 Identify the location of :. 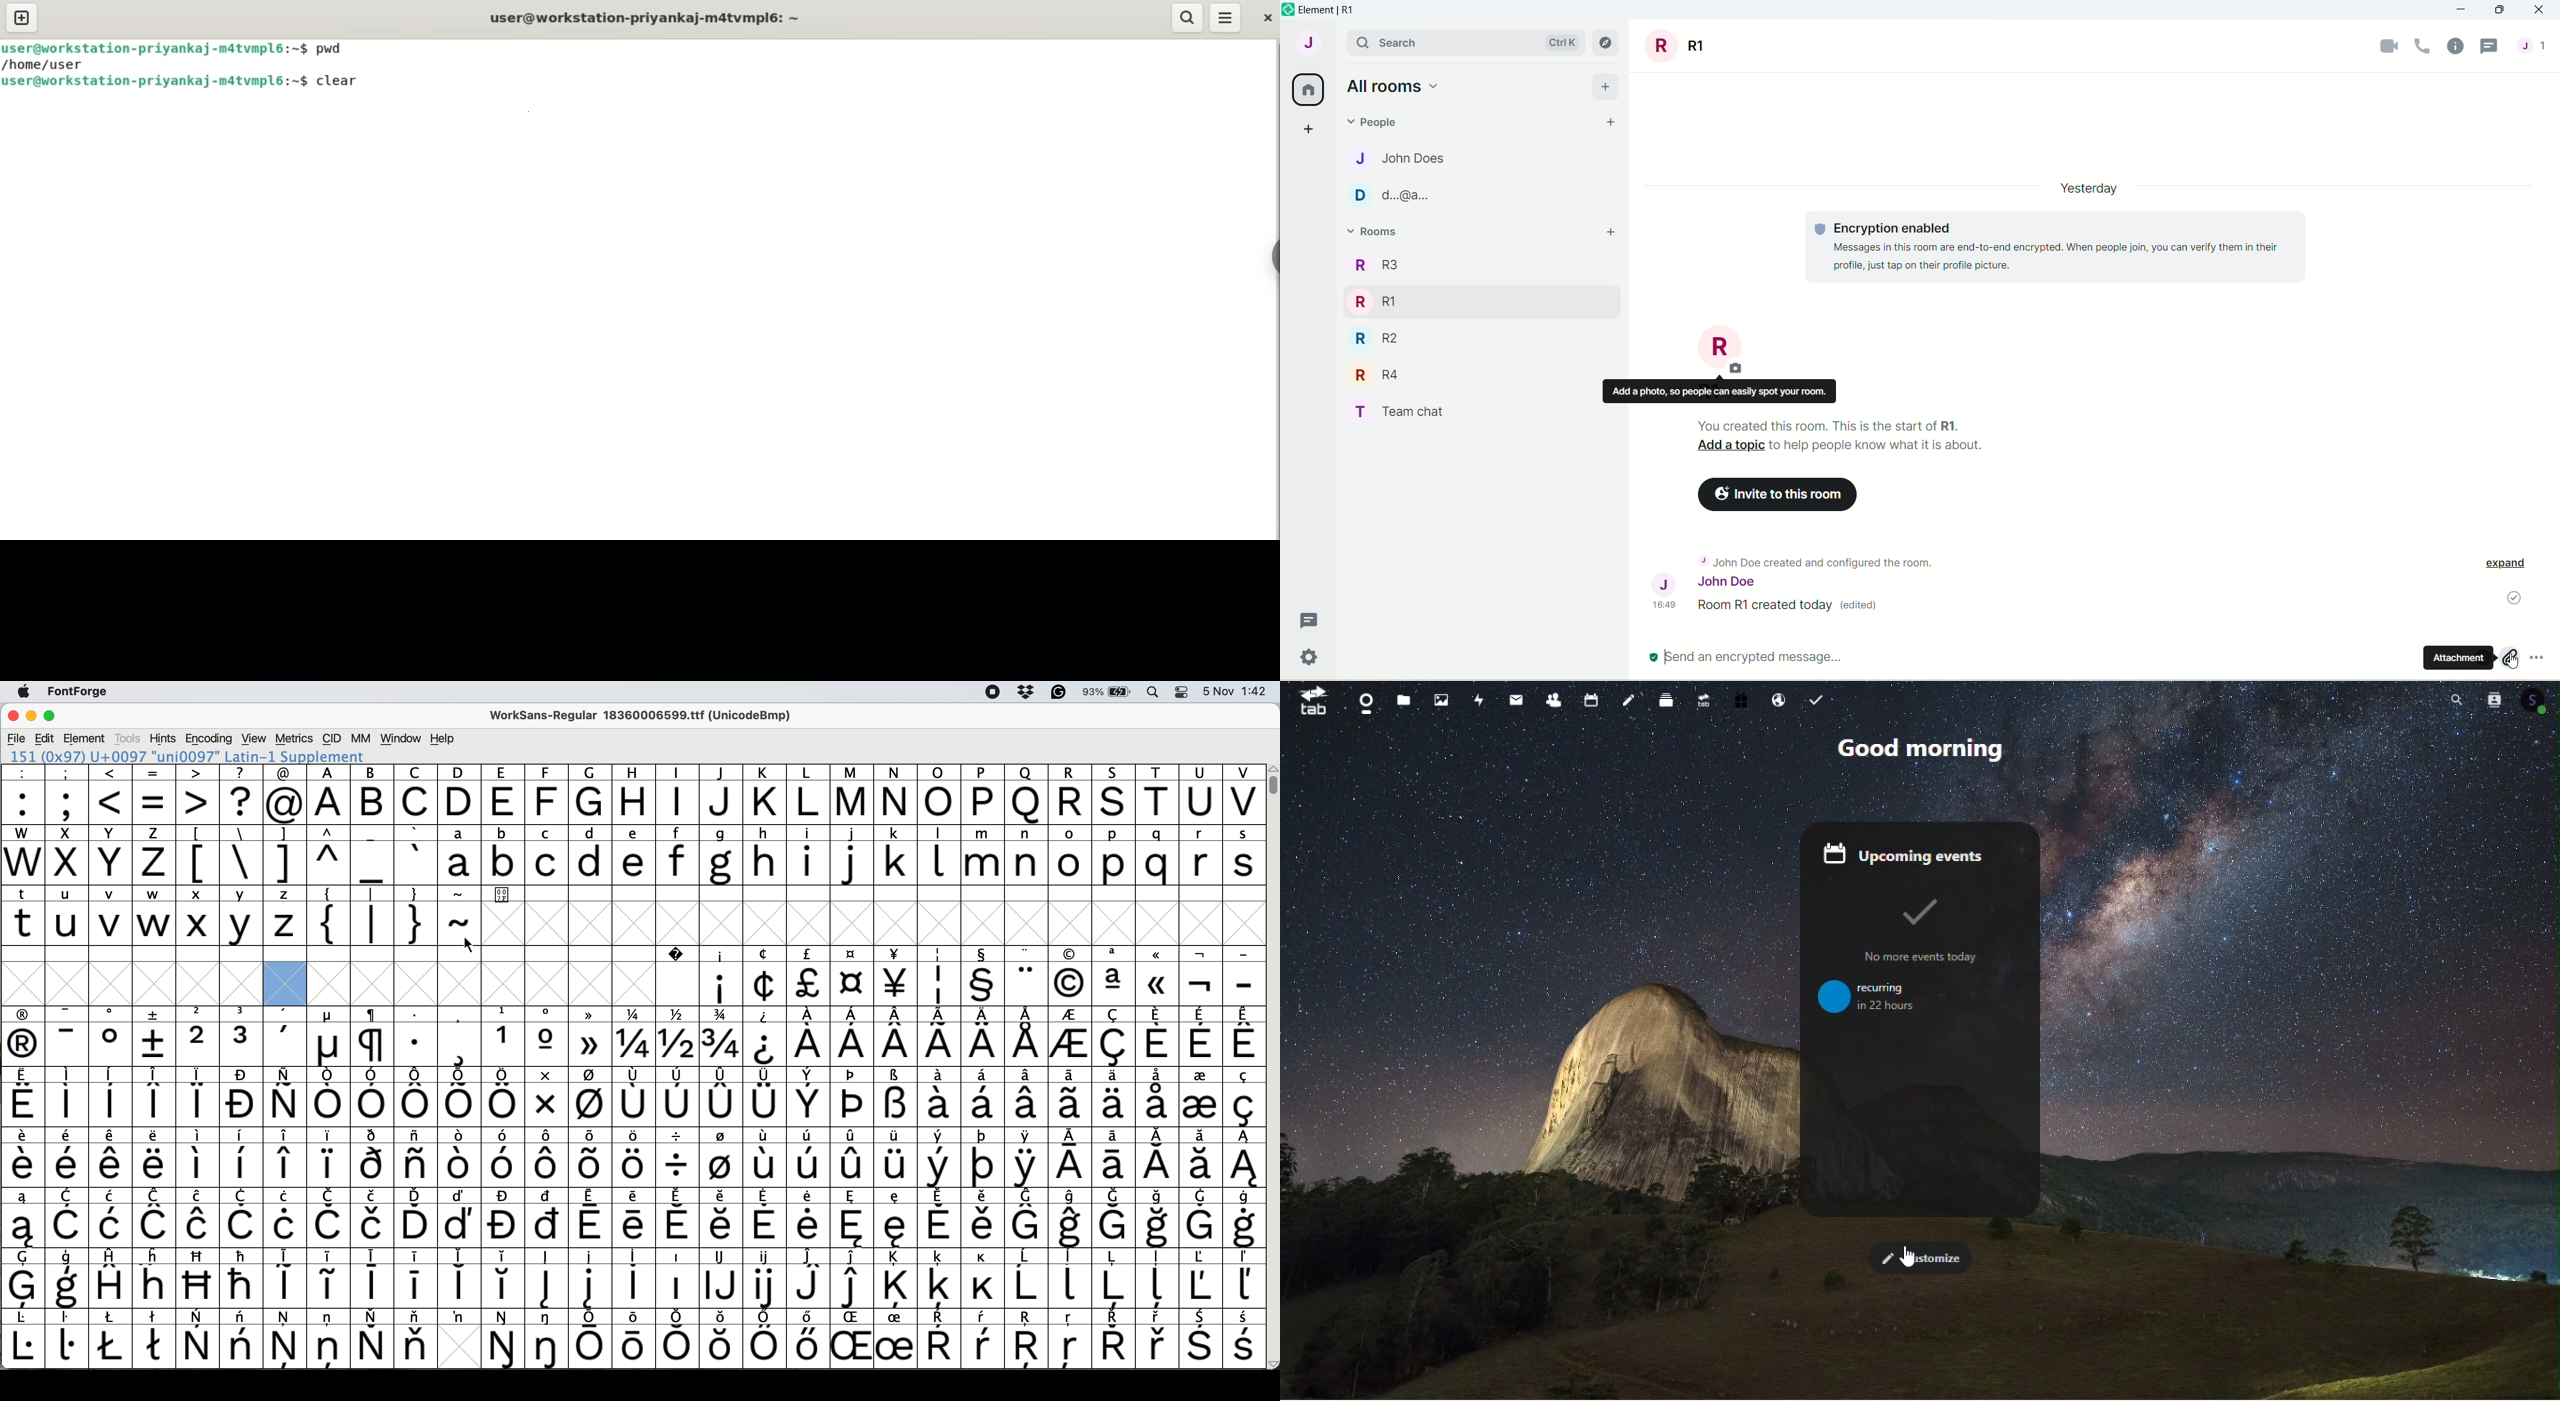
(24, 795).